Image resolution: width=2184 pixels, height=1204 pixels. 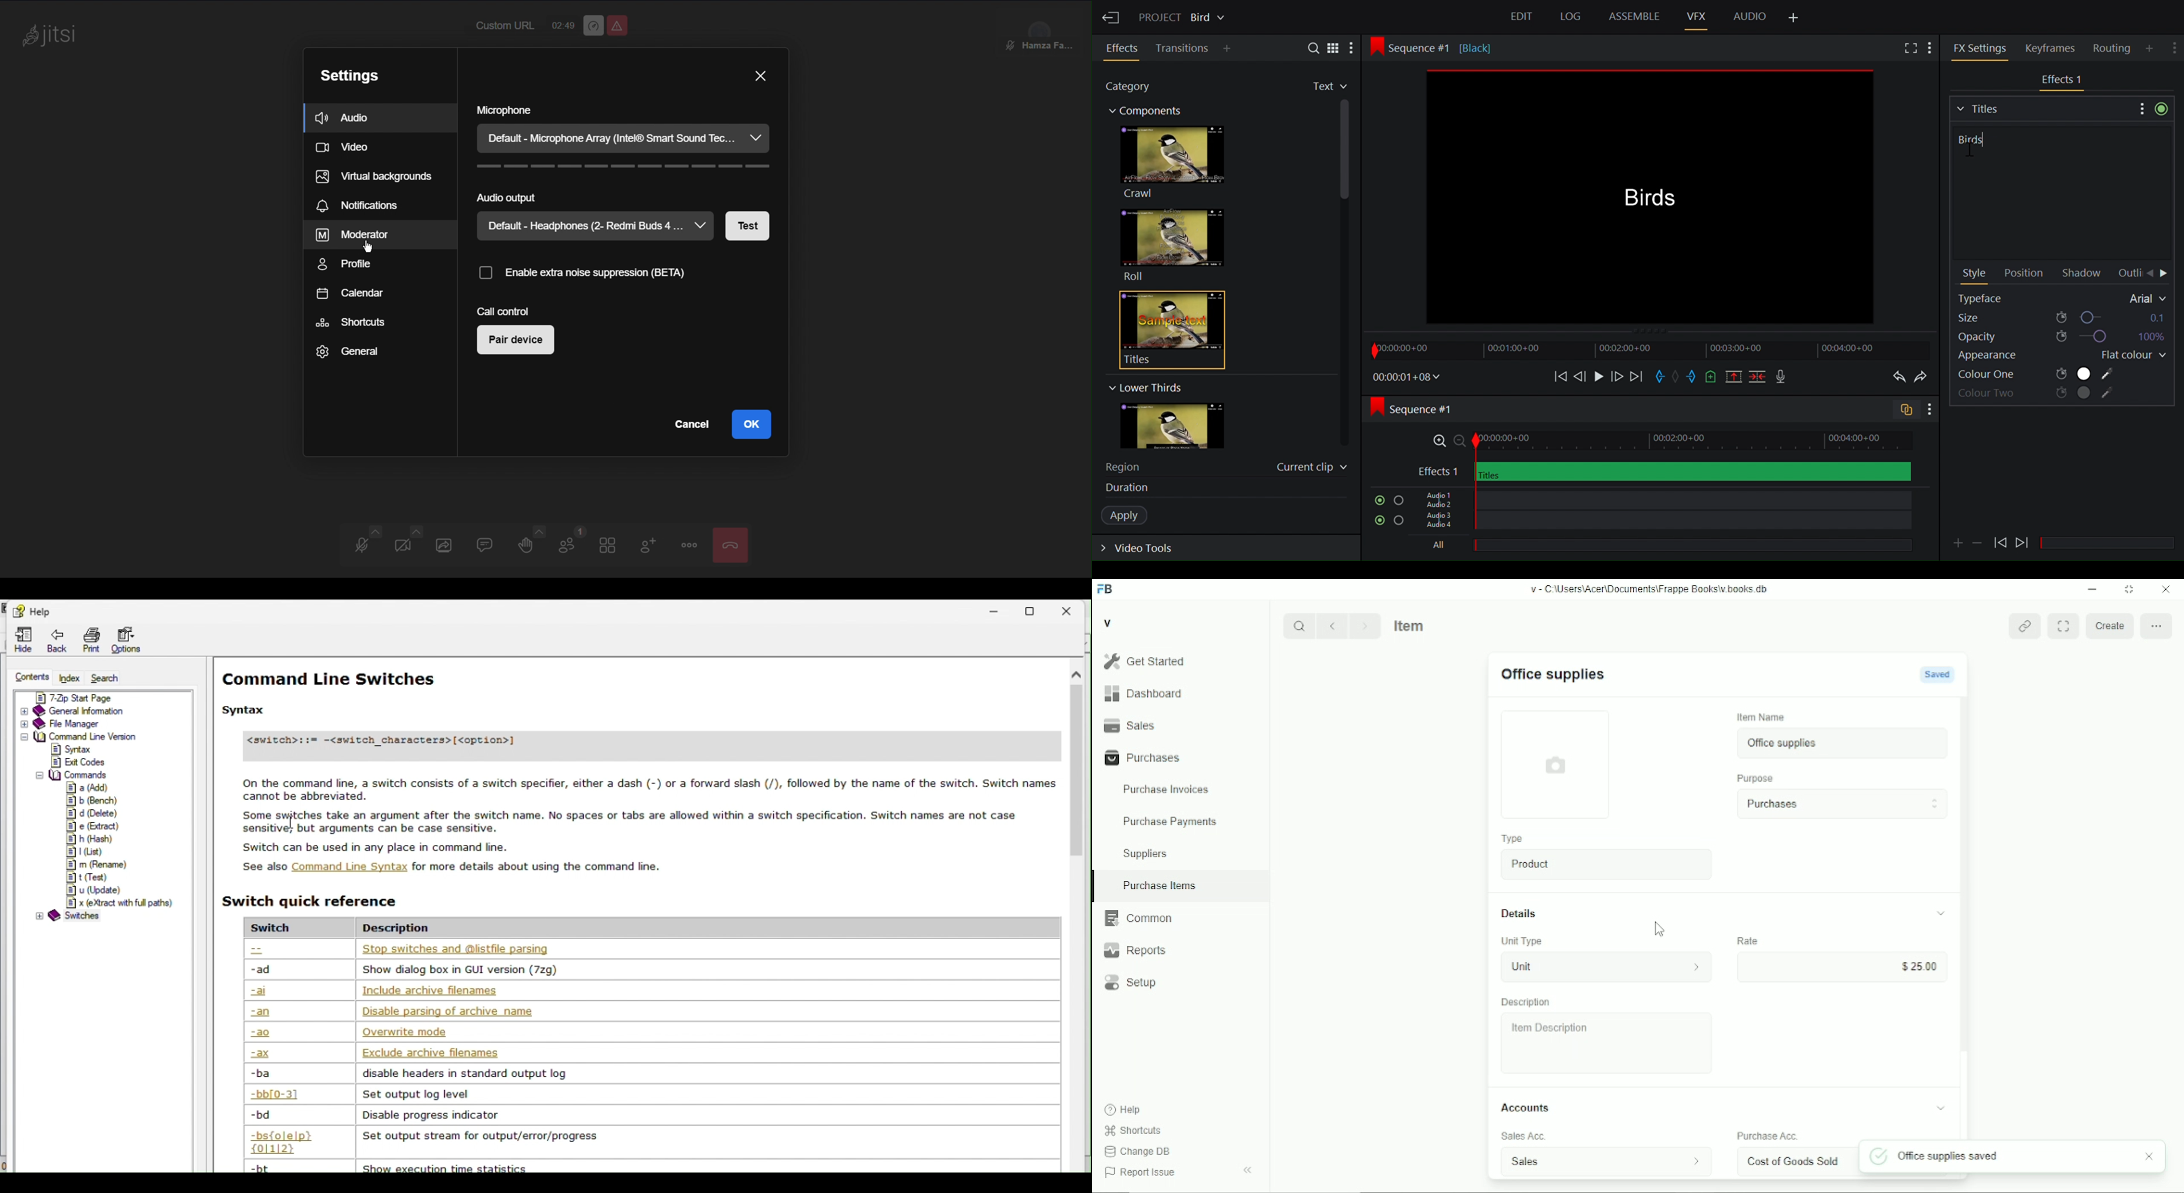 What do you see at coordinates (1106, 590) in the screenshot?
I see `FB` at bounding box center [1106, 590].